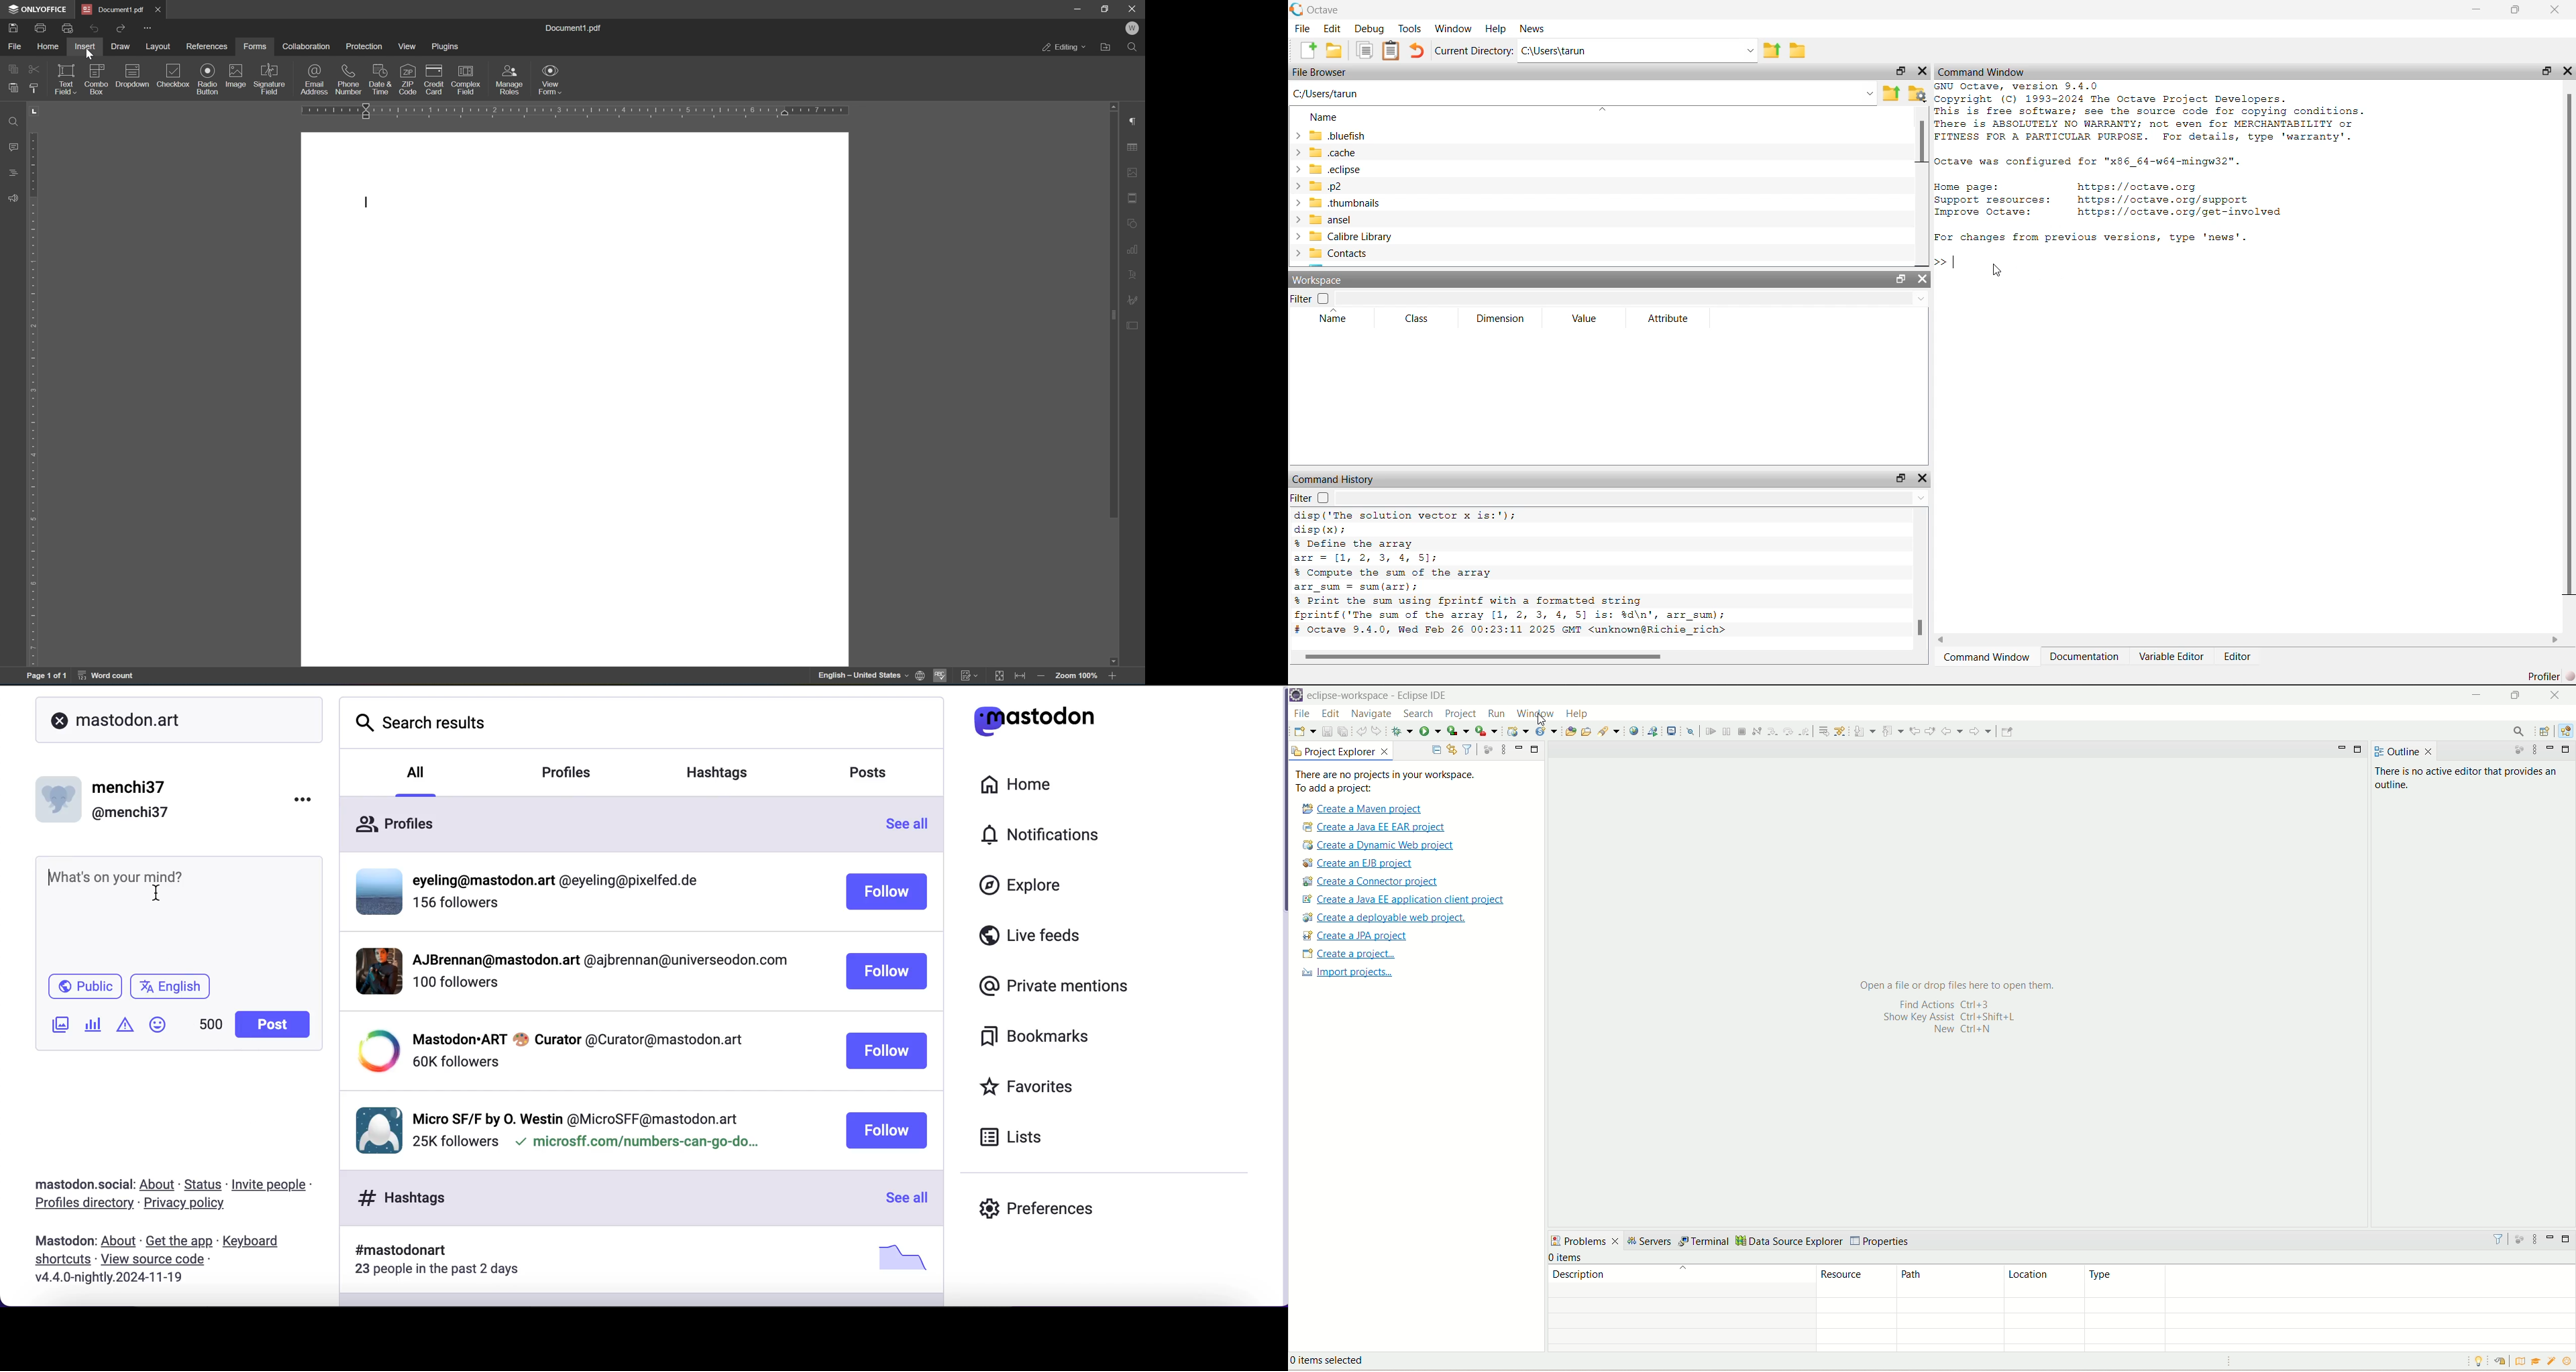 The height and width of the screenshot is (1372, 2576). What do you see at coordinates (1031, 1090) in the screenshot?
I see `favorites` at bounding box center [1031, 1090].